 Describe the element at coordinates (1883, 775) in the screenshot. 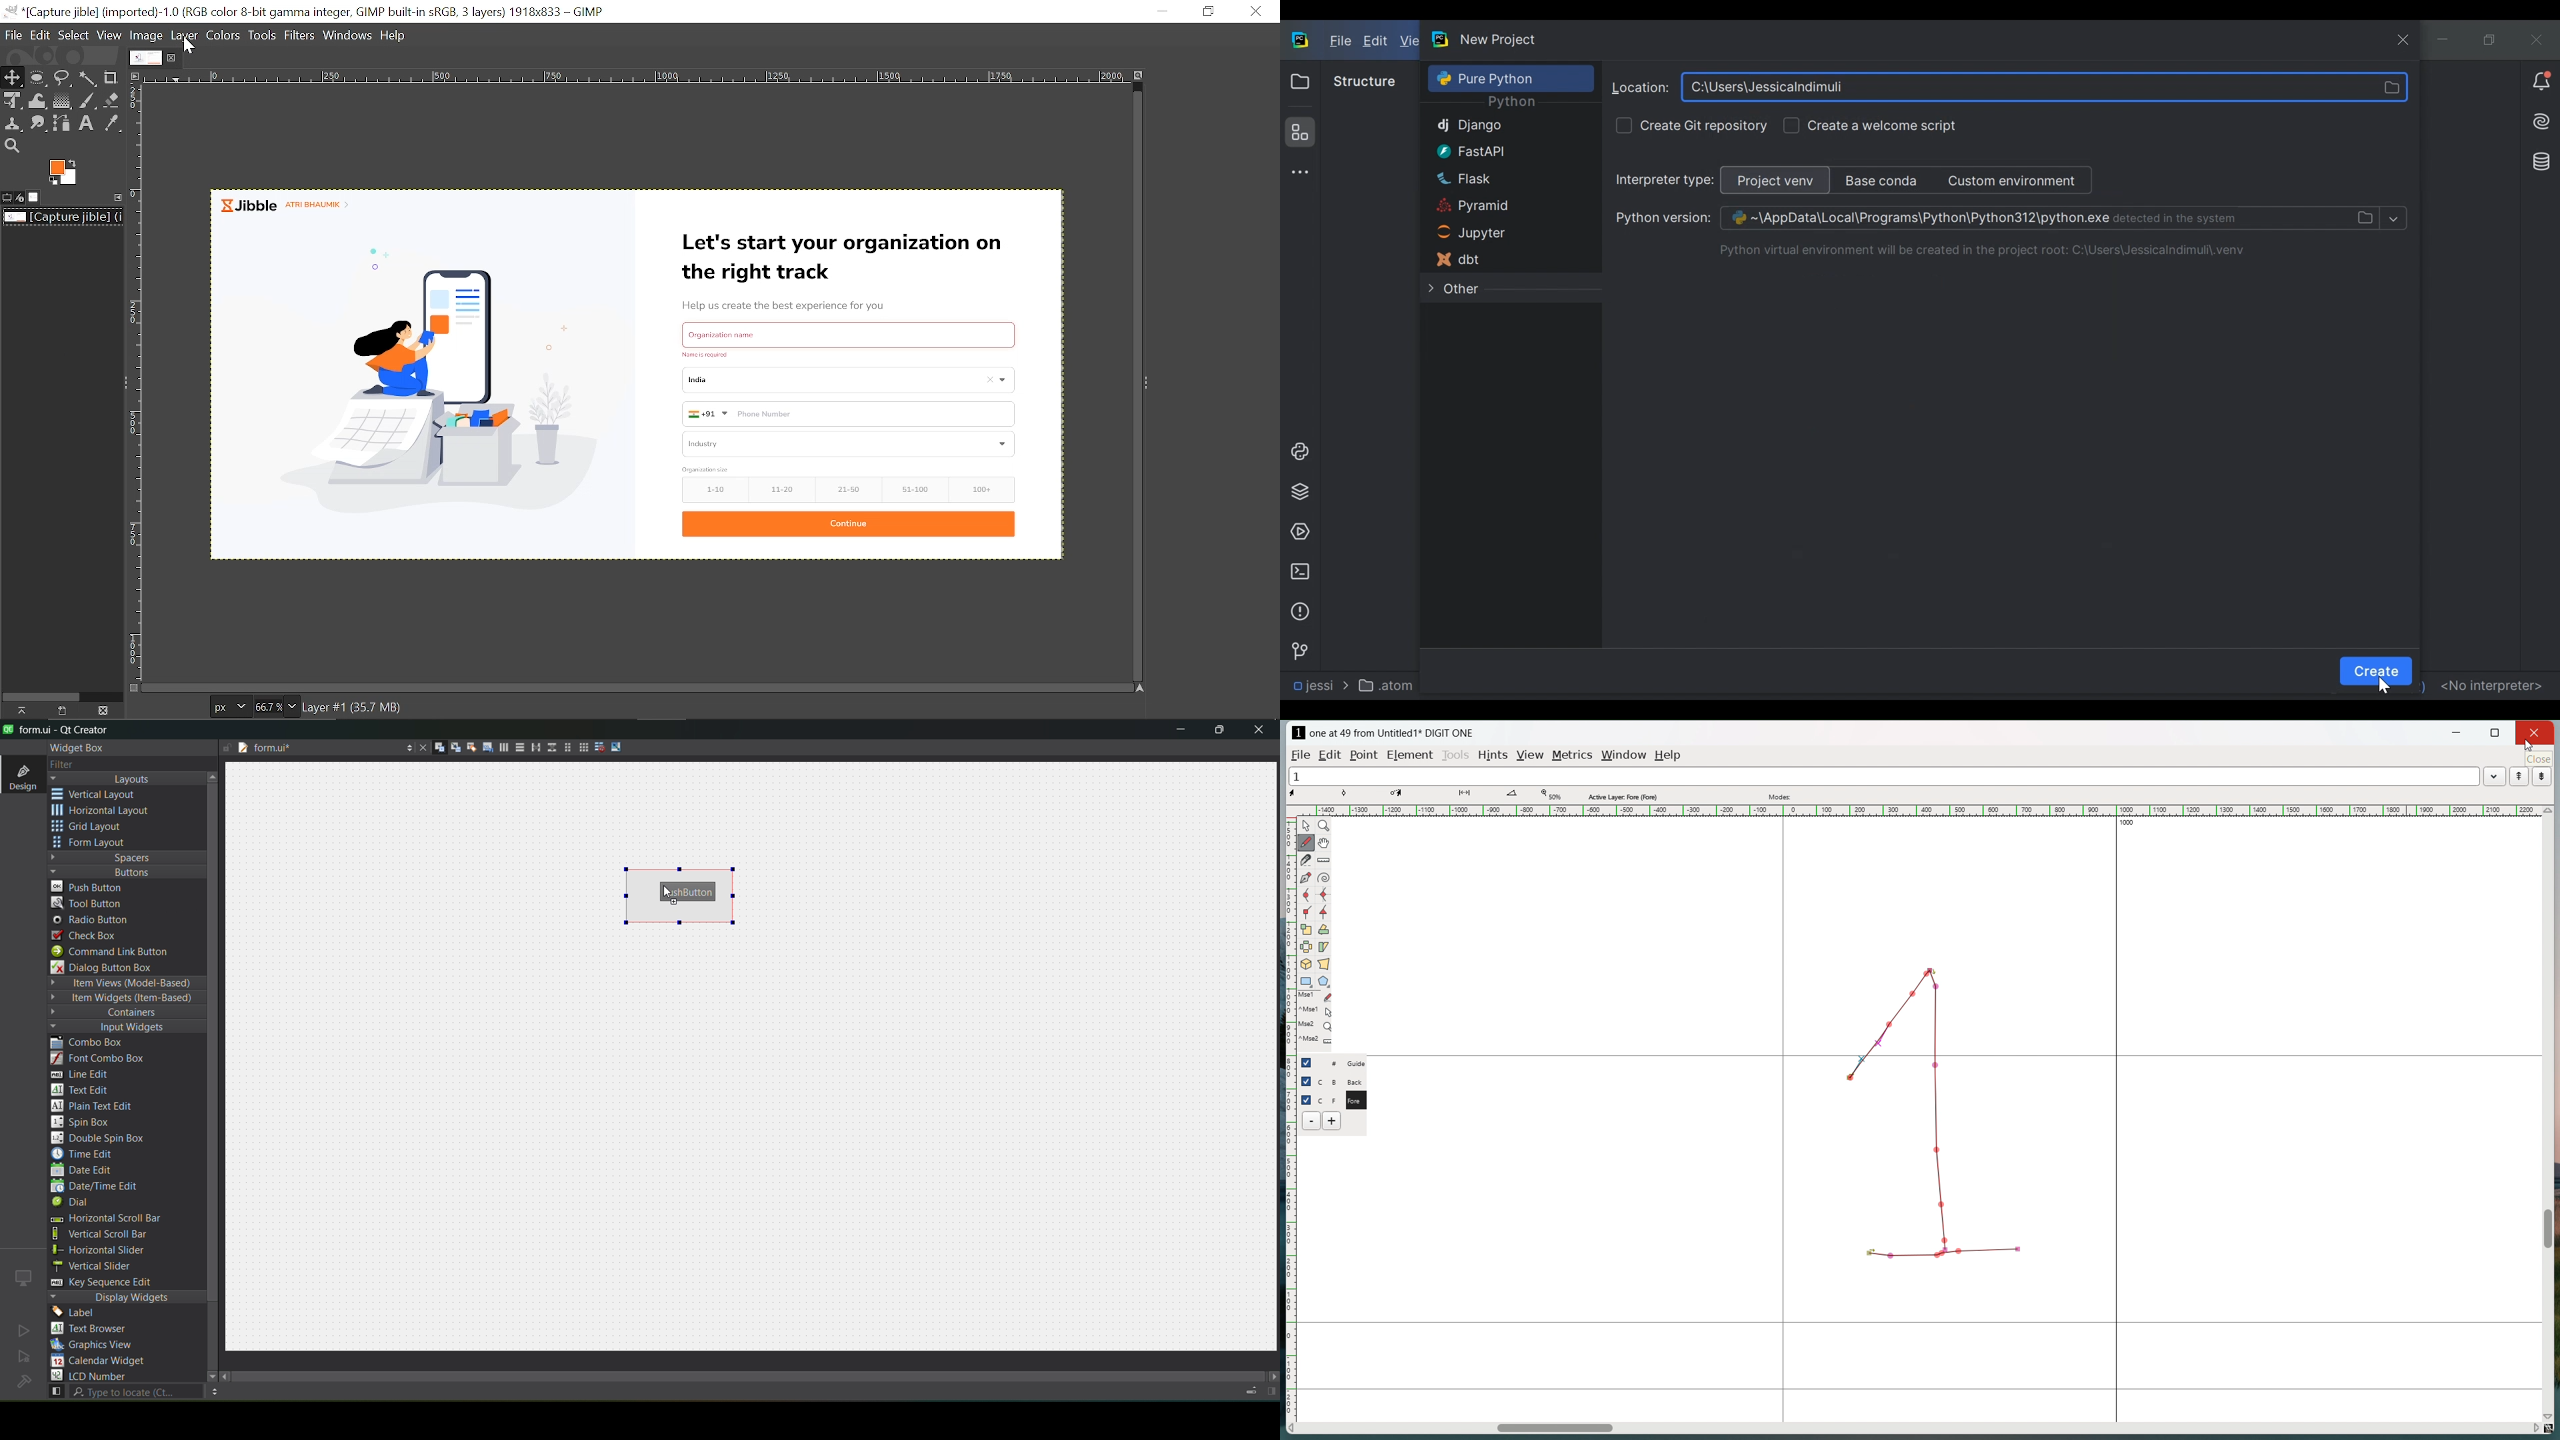

I see `1` at that location.